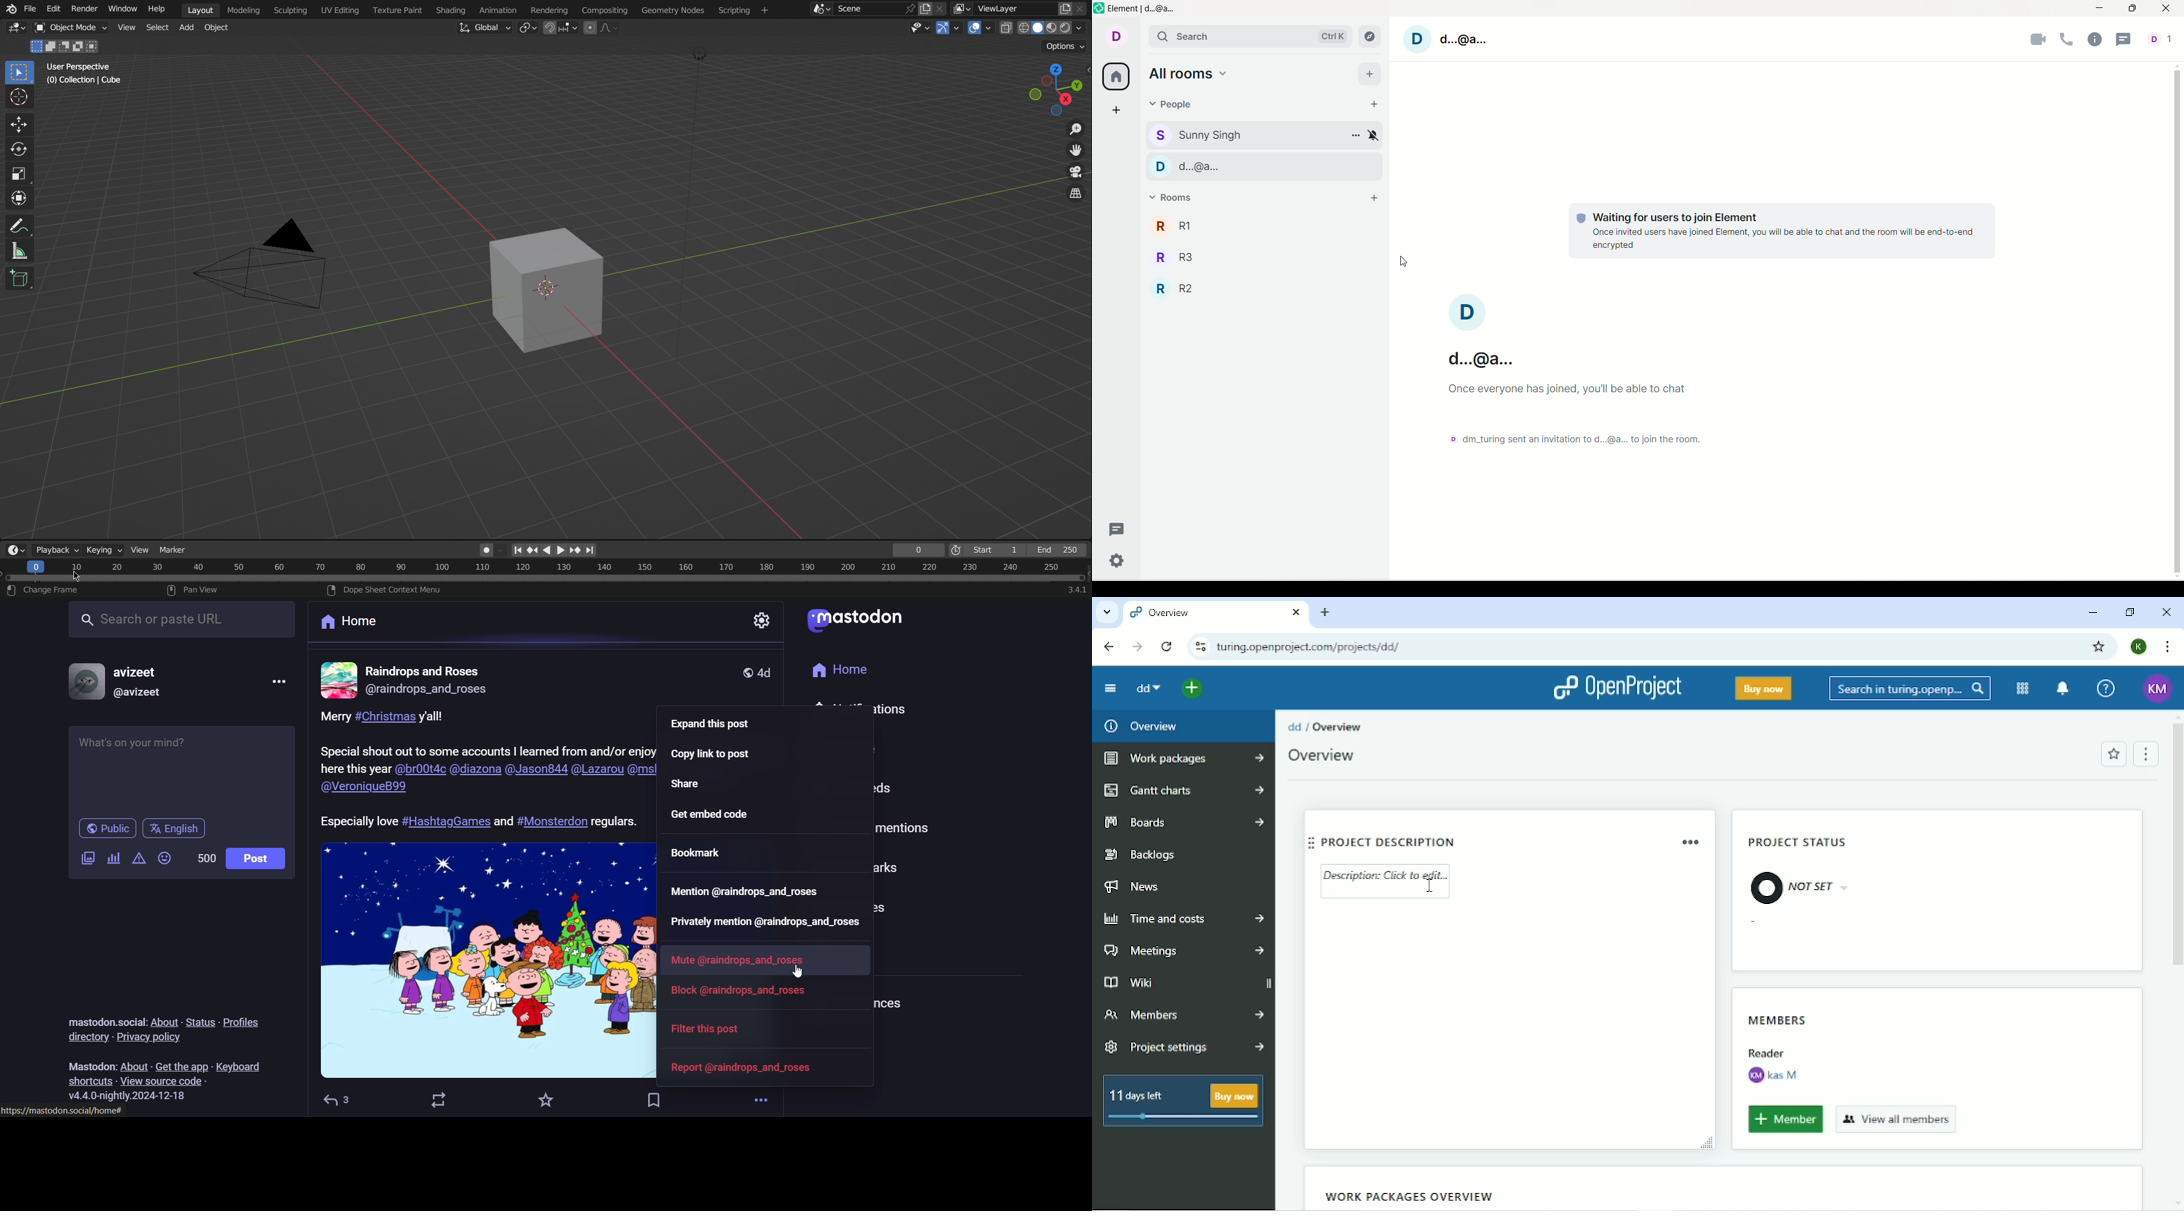 This screenshot has height=1232, width=2184. Describe the element at coordinates (1407, 262) in the screenshot. I see `cursor` at that location.